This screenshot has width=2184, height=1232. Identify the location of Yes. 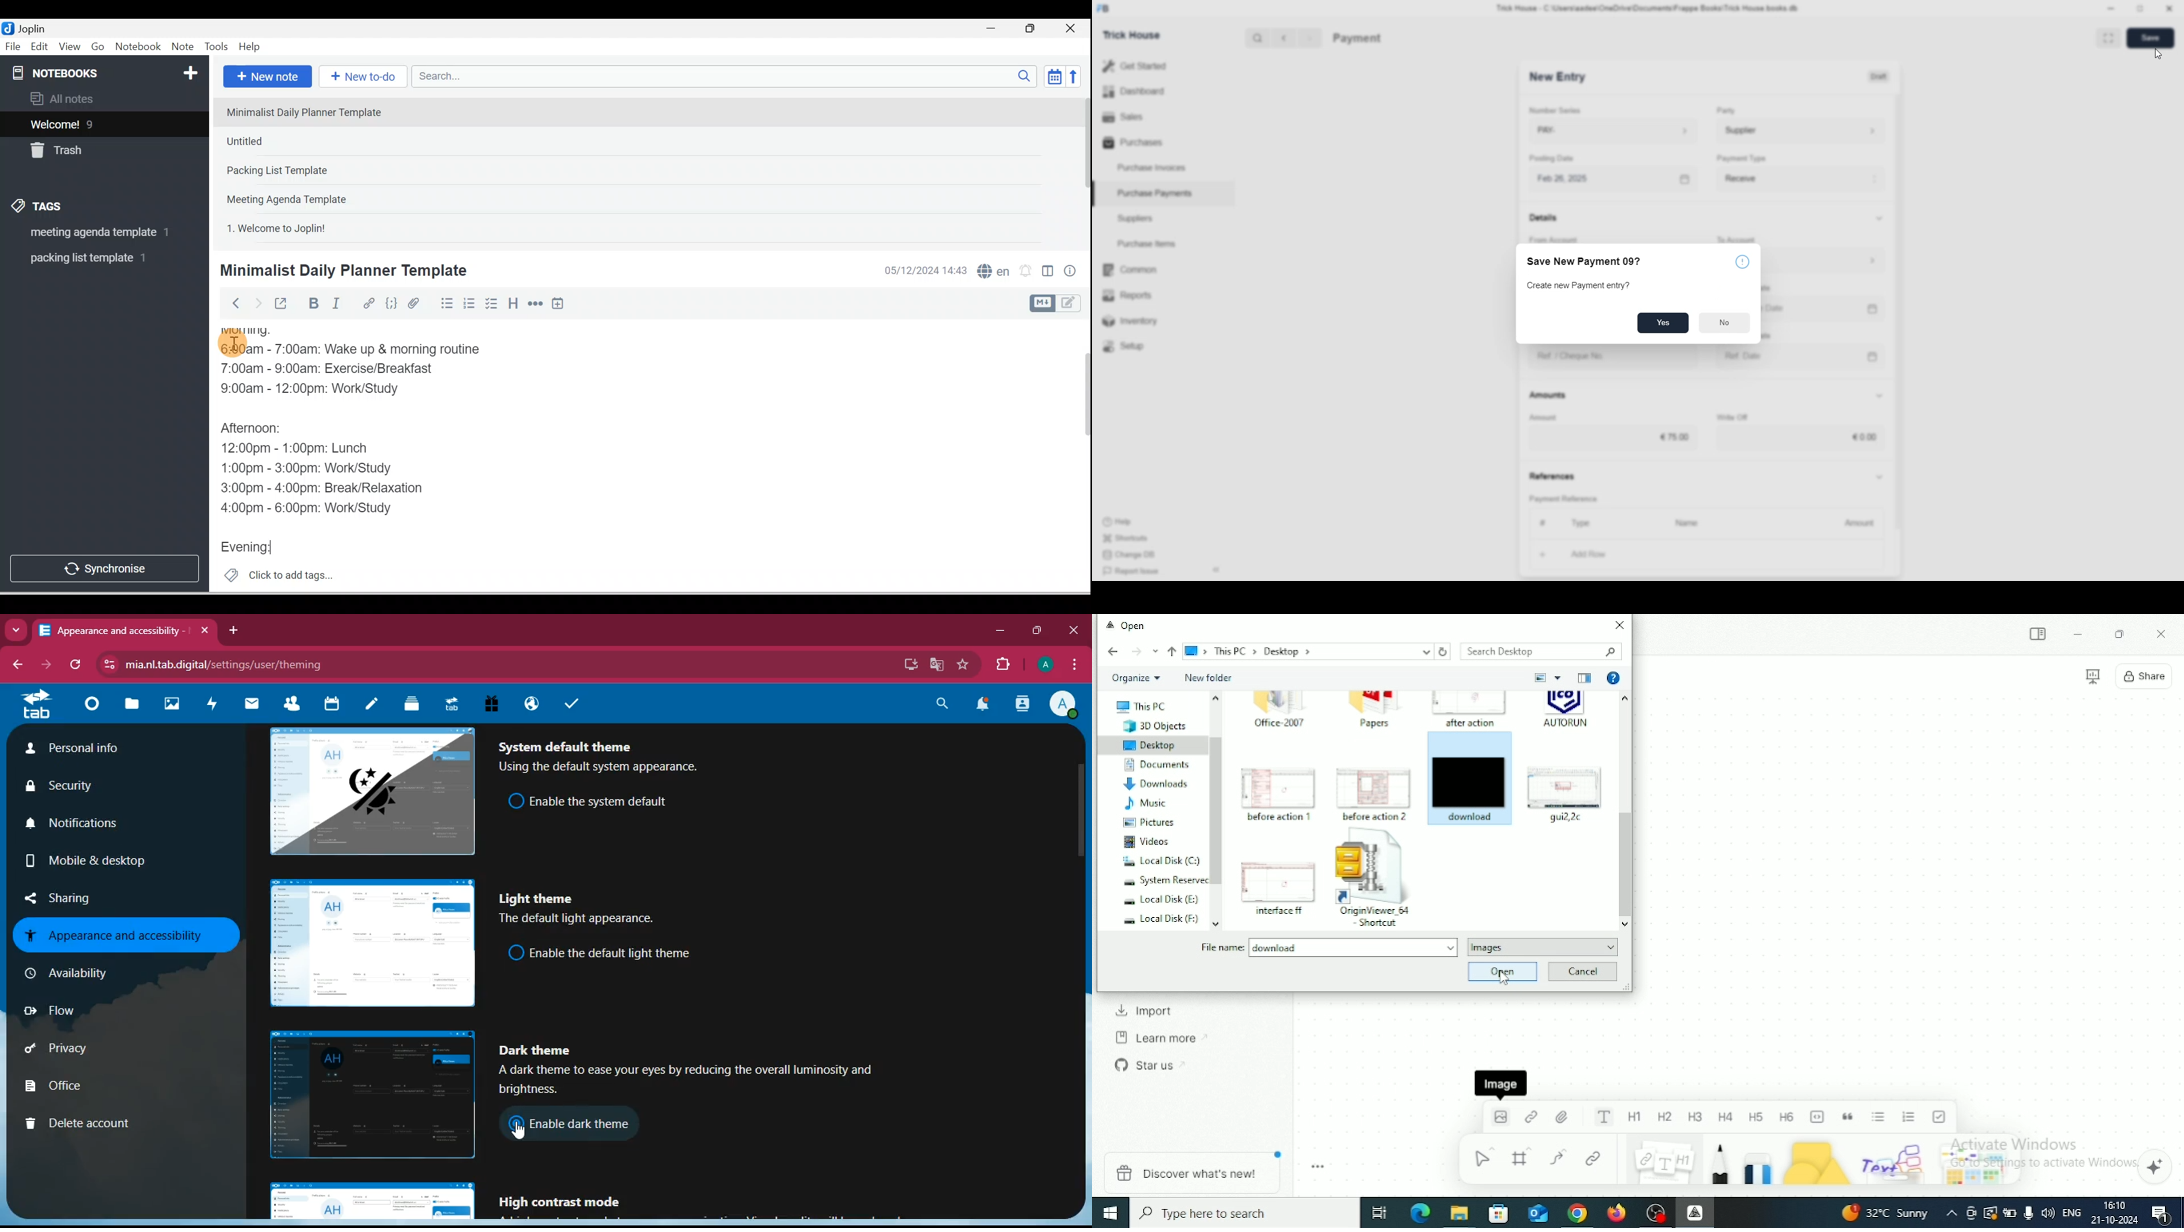
(1663, 324).